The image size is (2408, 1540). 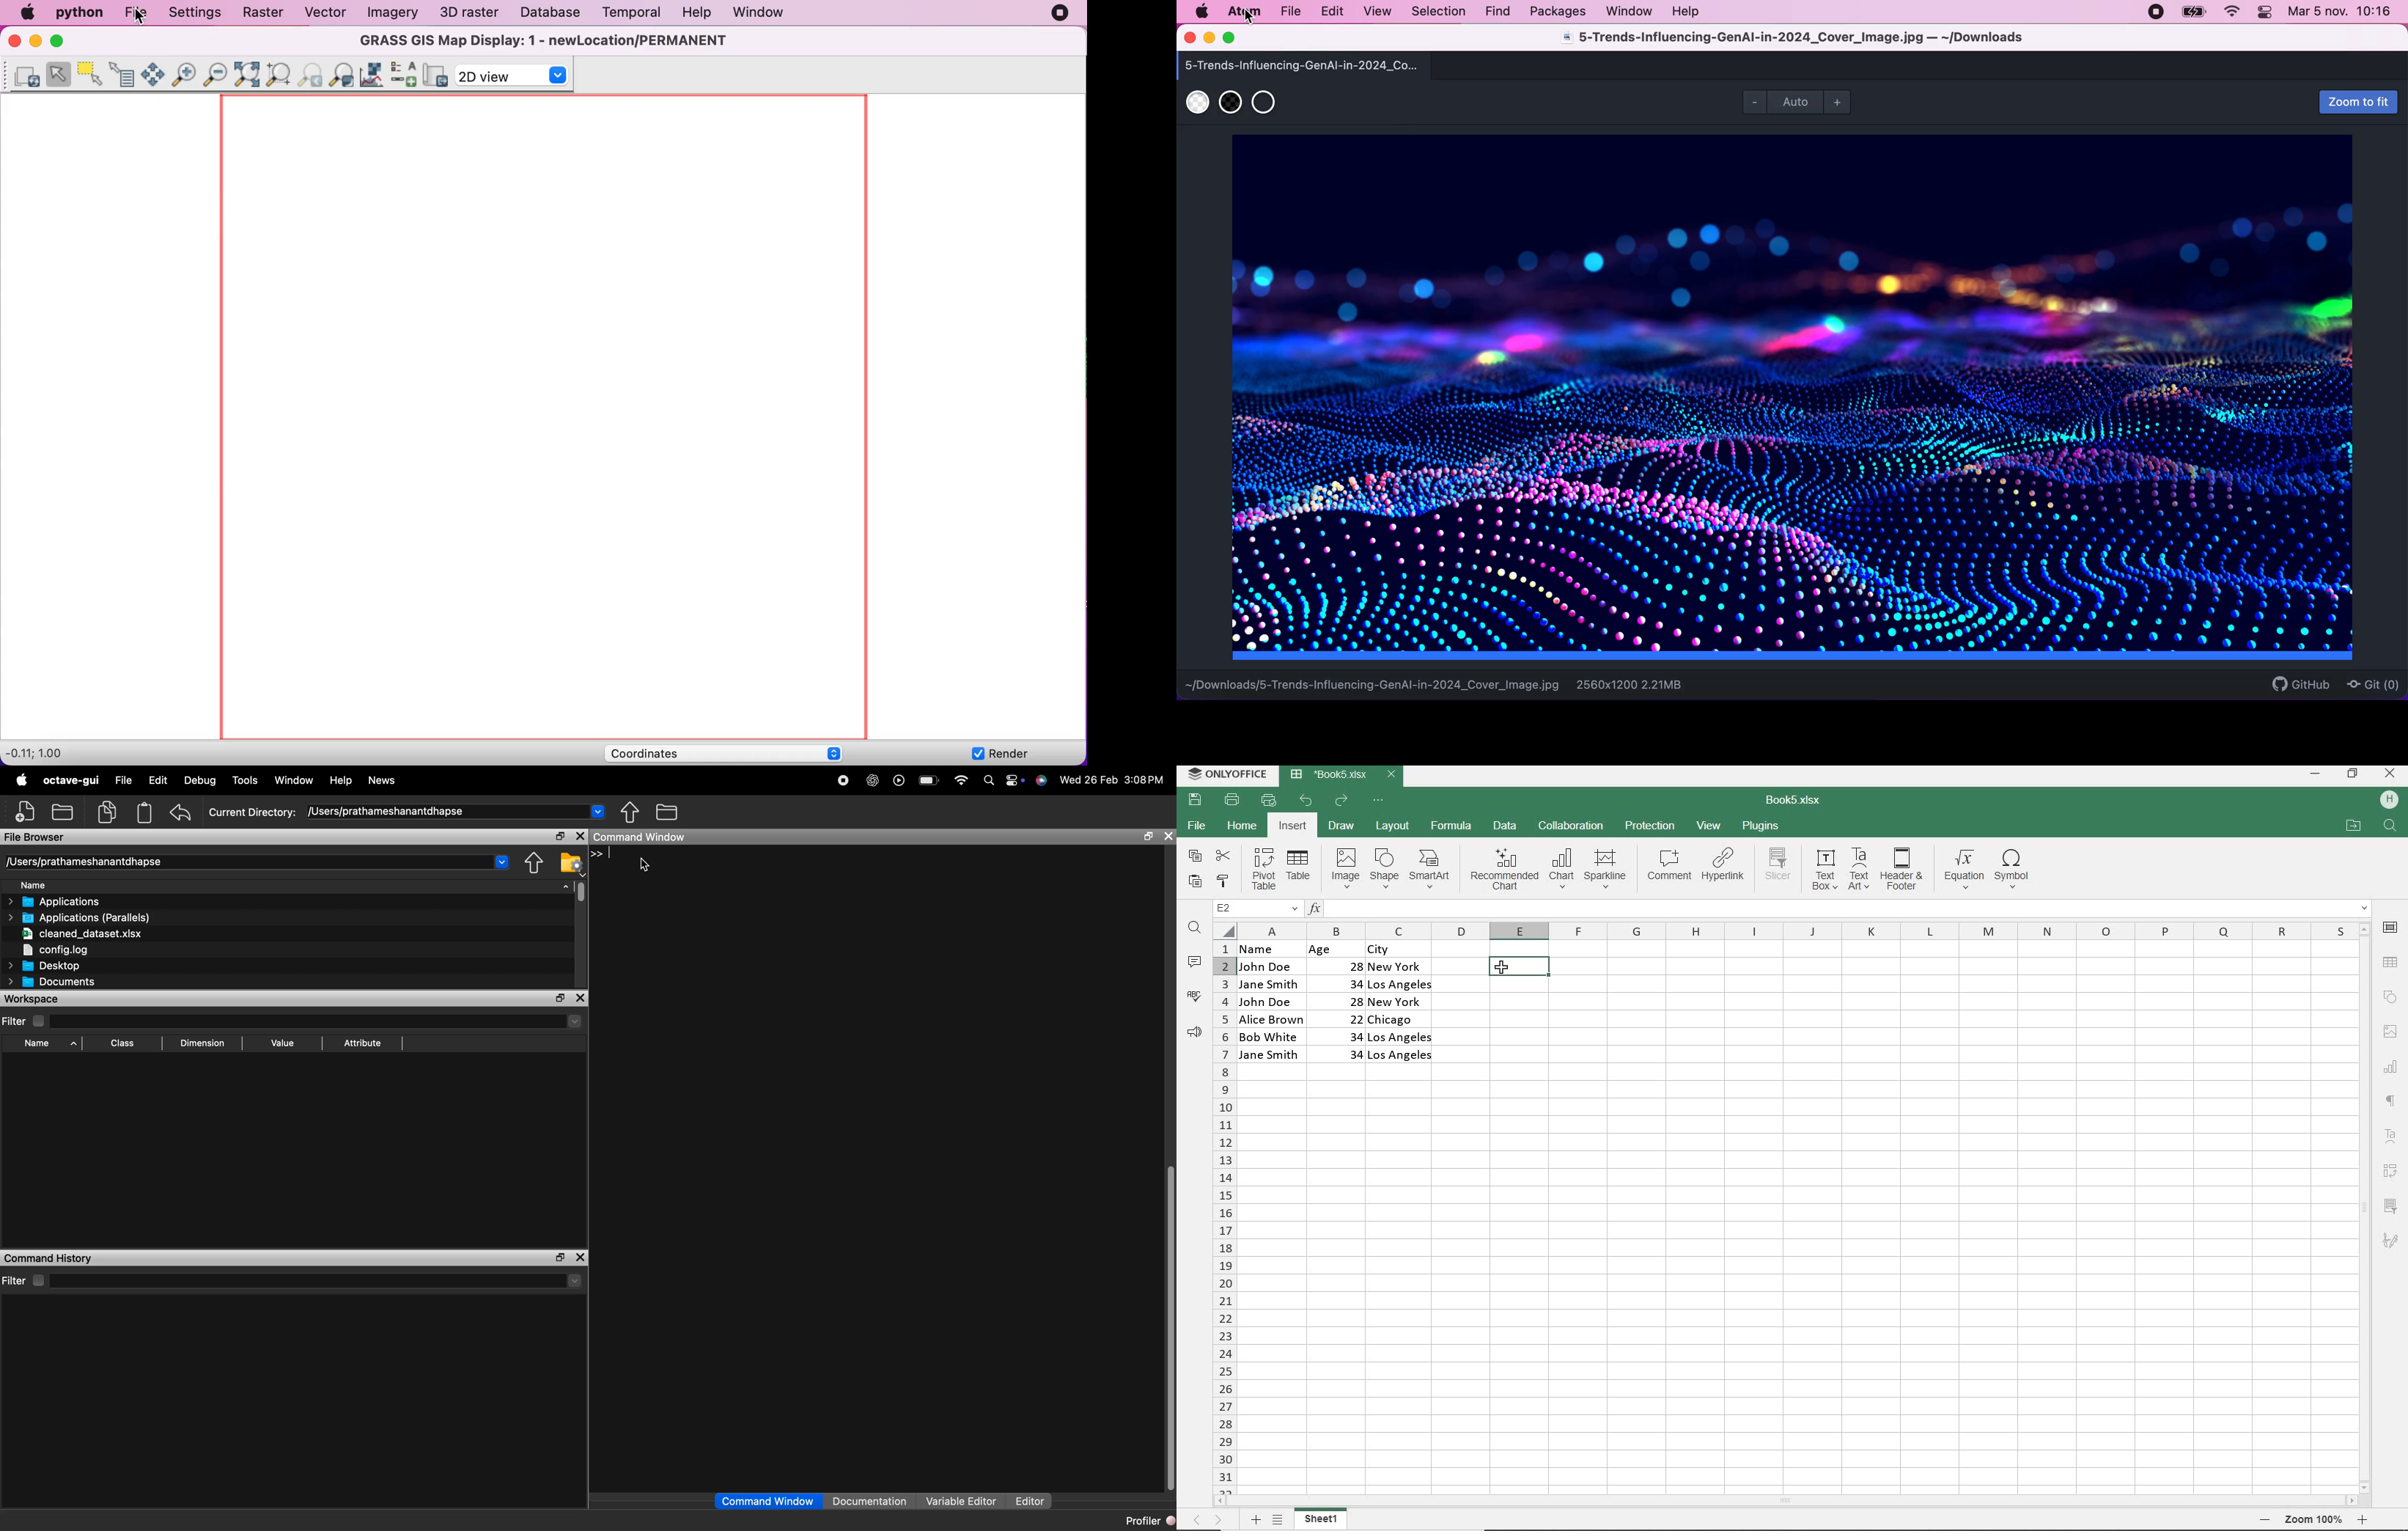 What do you see at coordinates (1450, 826) in the screenshot?
I see `FORMULA` at bounding box center [1450, 826].